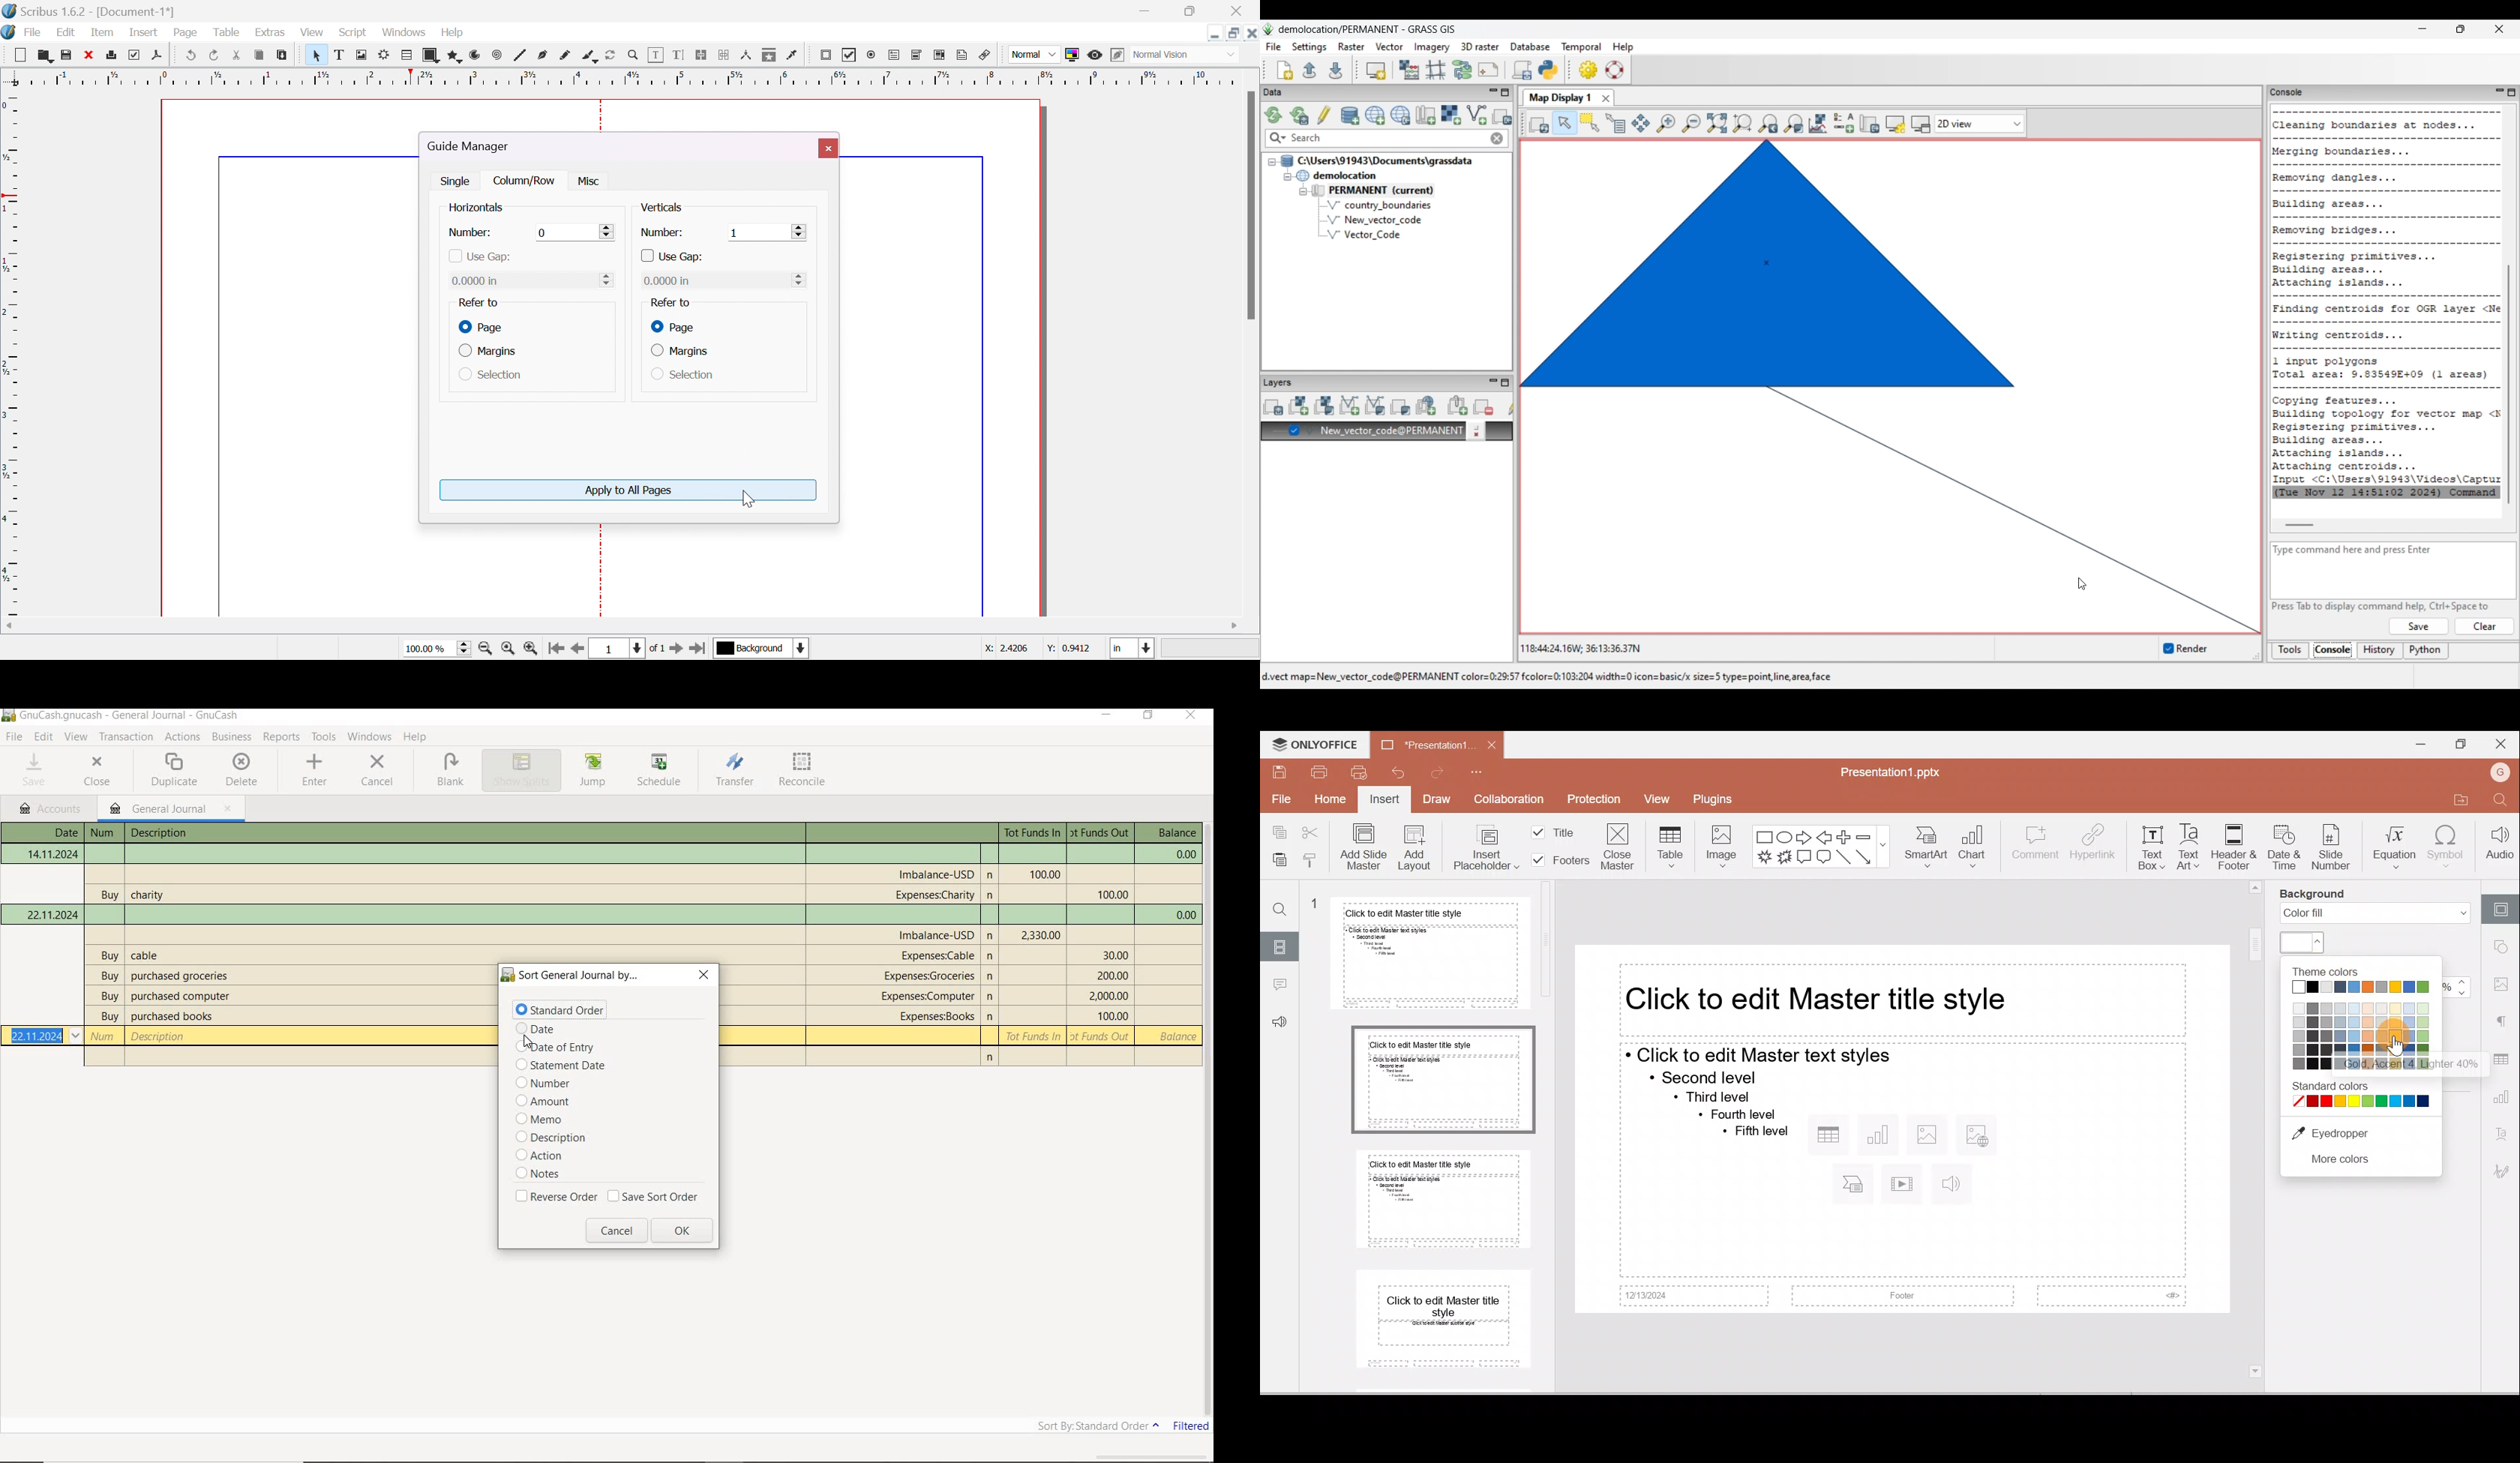 This screenshot has height=1484, width=2520. I want to click on number, so click(555, 1084).